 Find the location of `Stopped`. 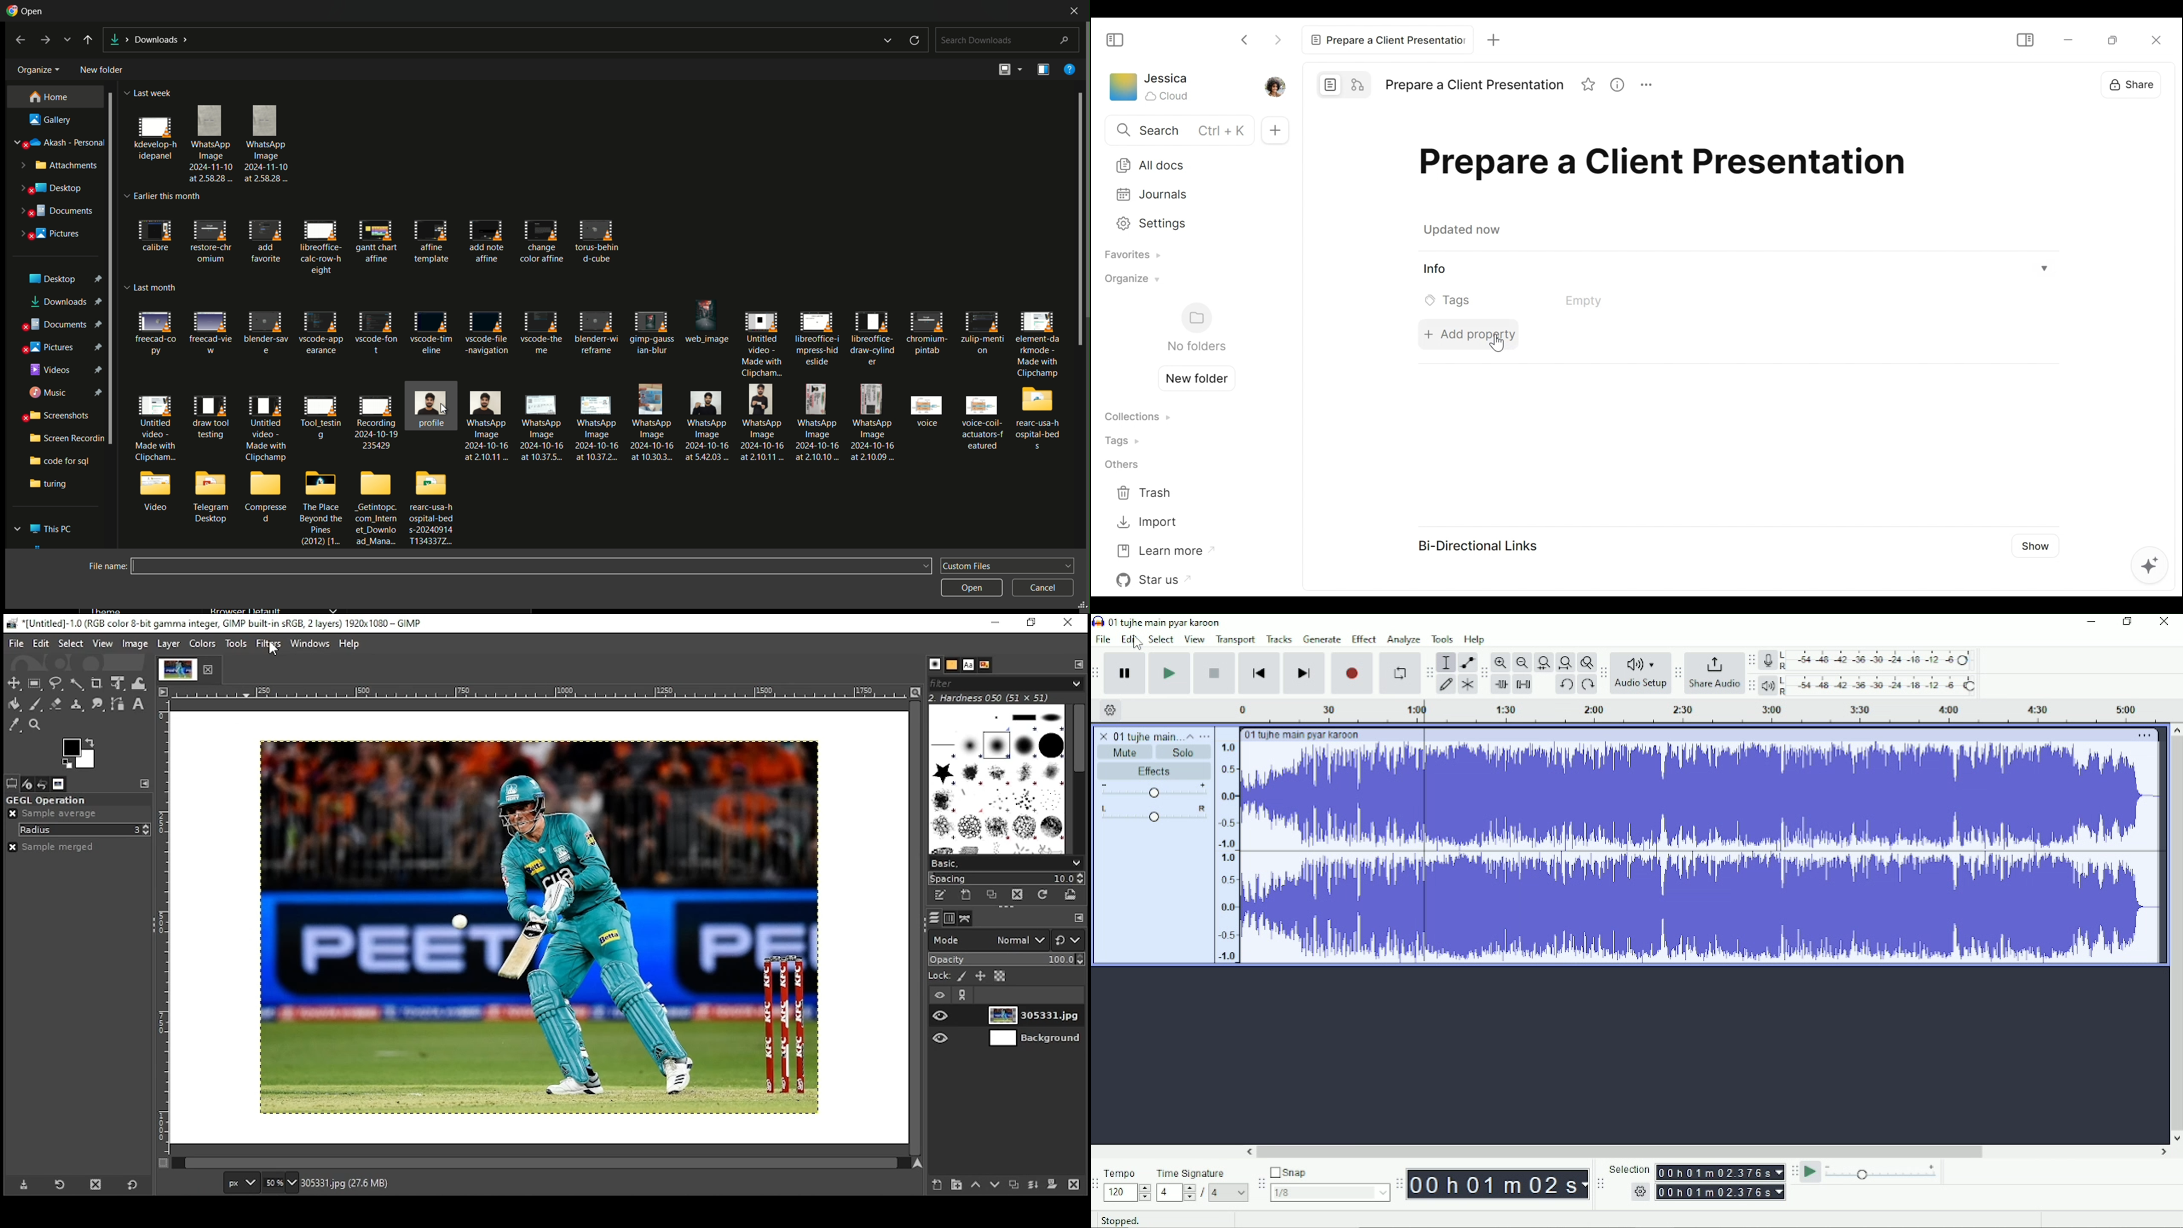

Stopped is located at coordinates (1121, 1220).